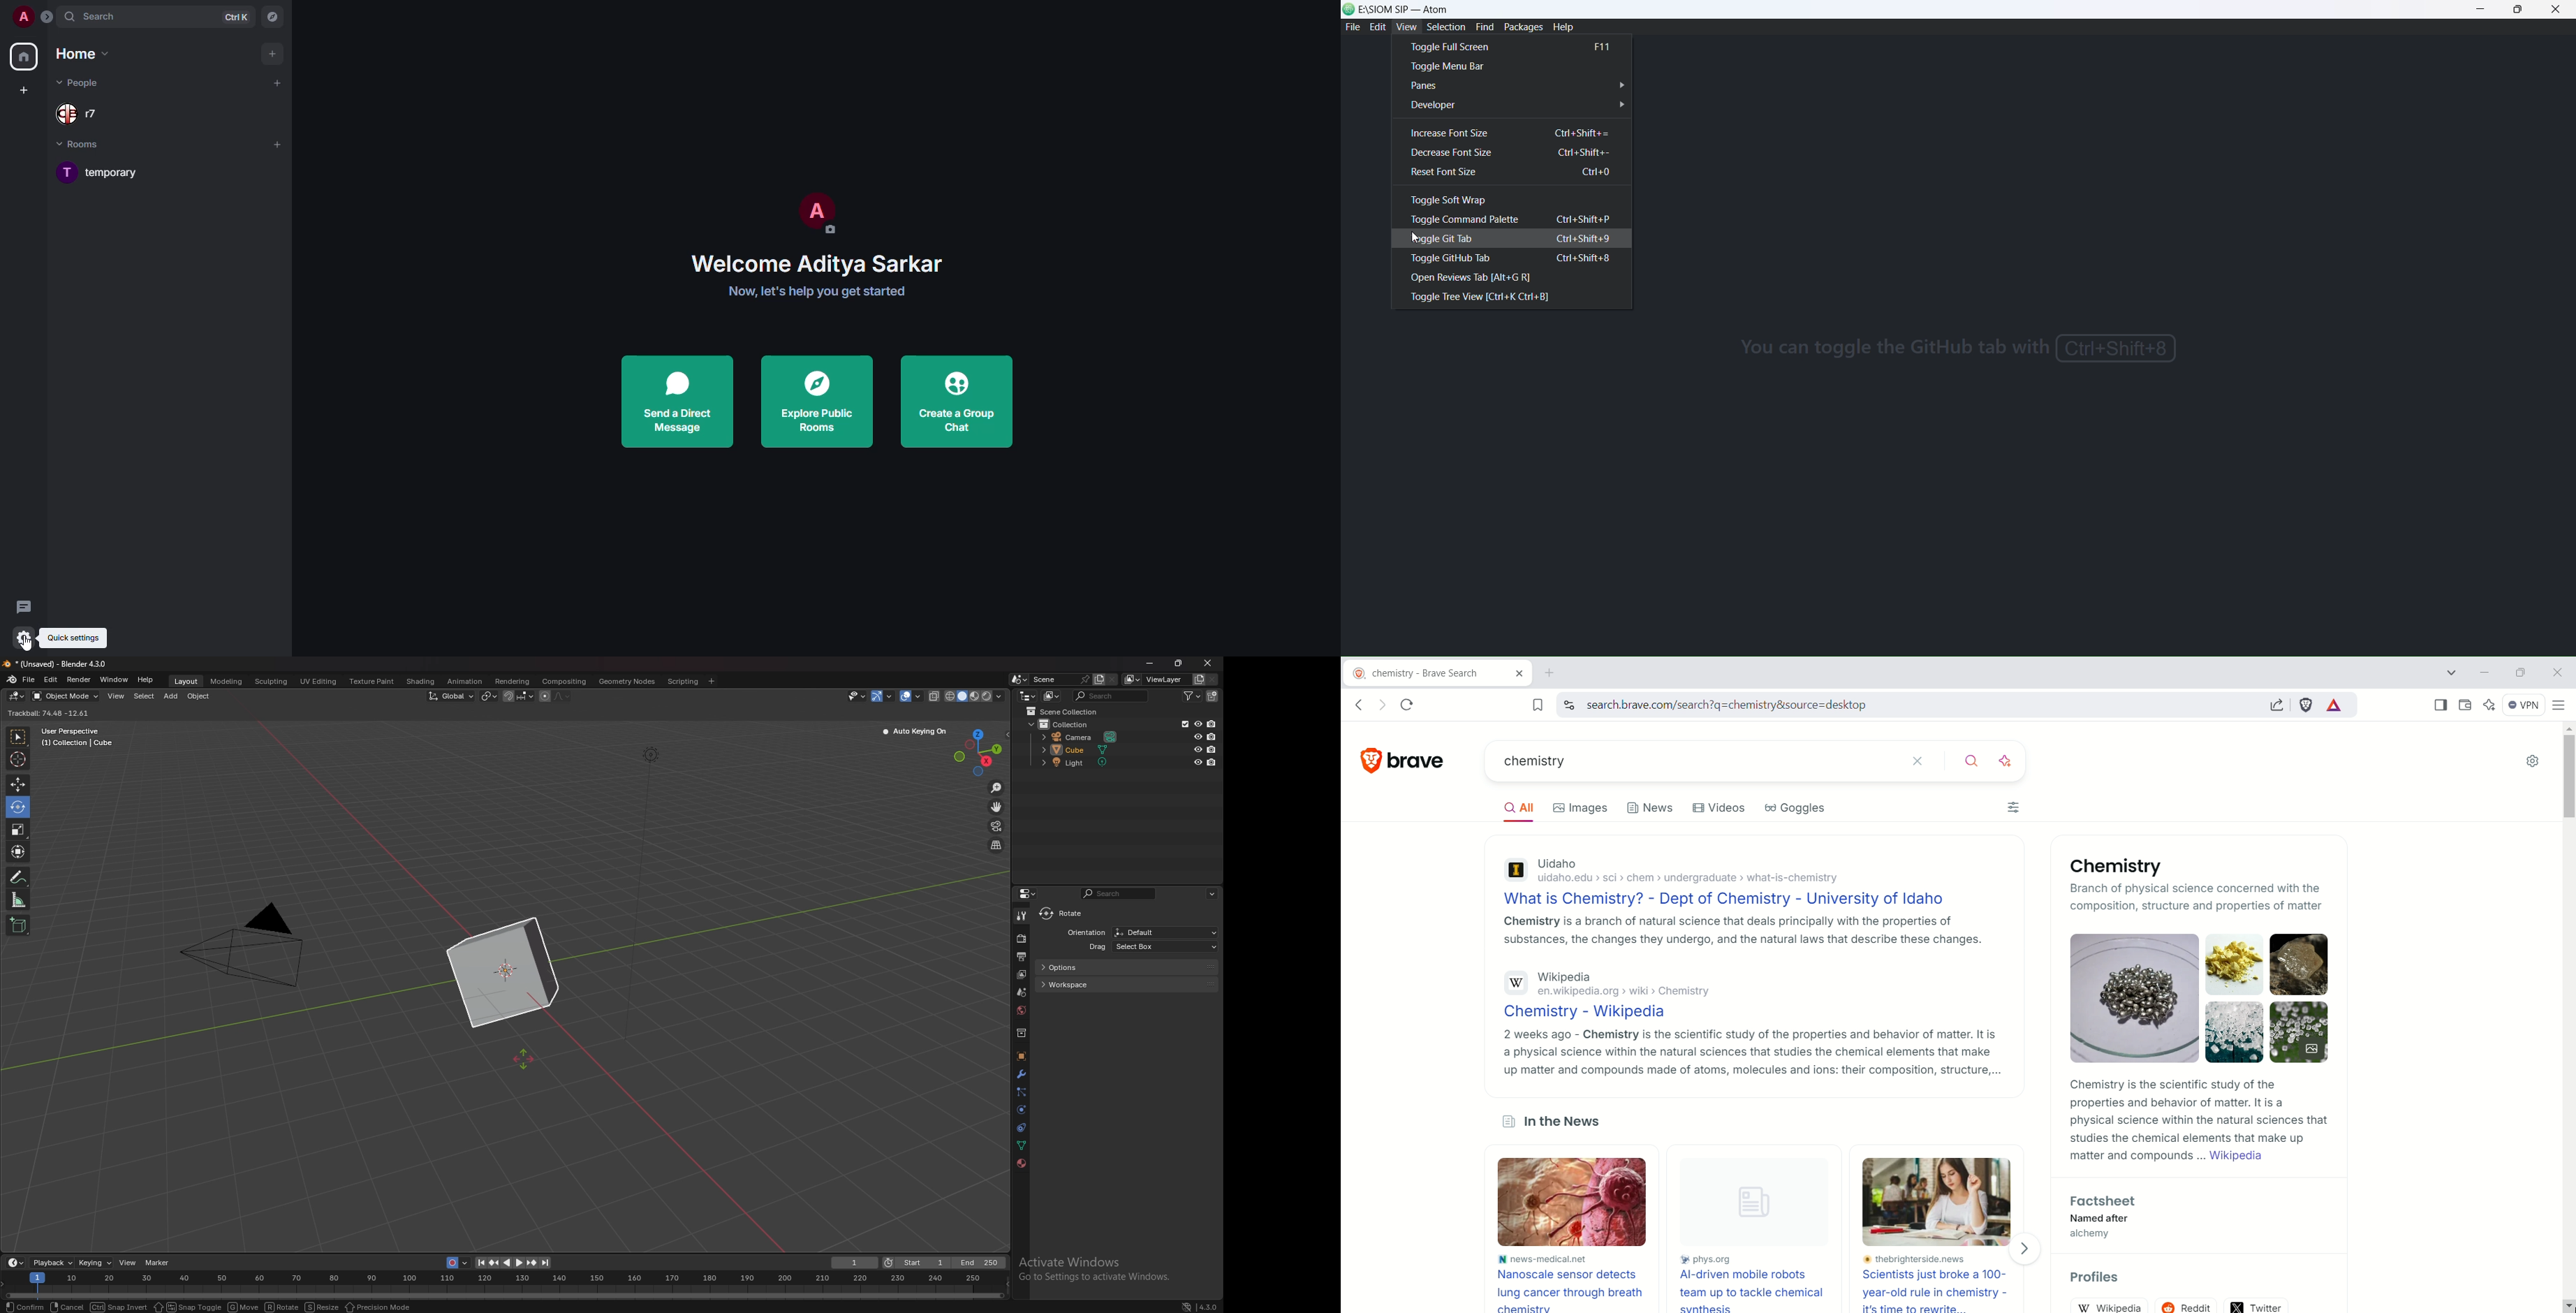  What do you see at coordinates (26, 58) in the screenshot?
I see `home` at bounding box center [26, 58].